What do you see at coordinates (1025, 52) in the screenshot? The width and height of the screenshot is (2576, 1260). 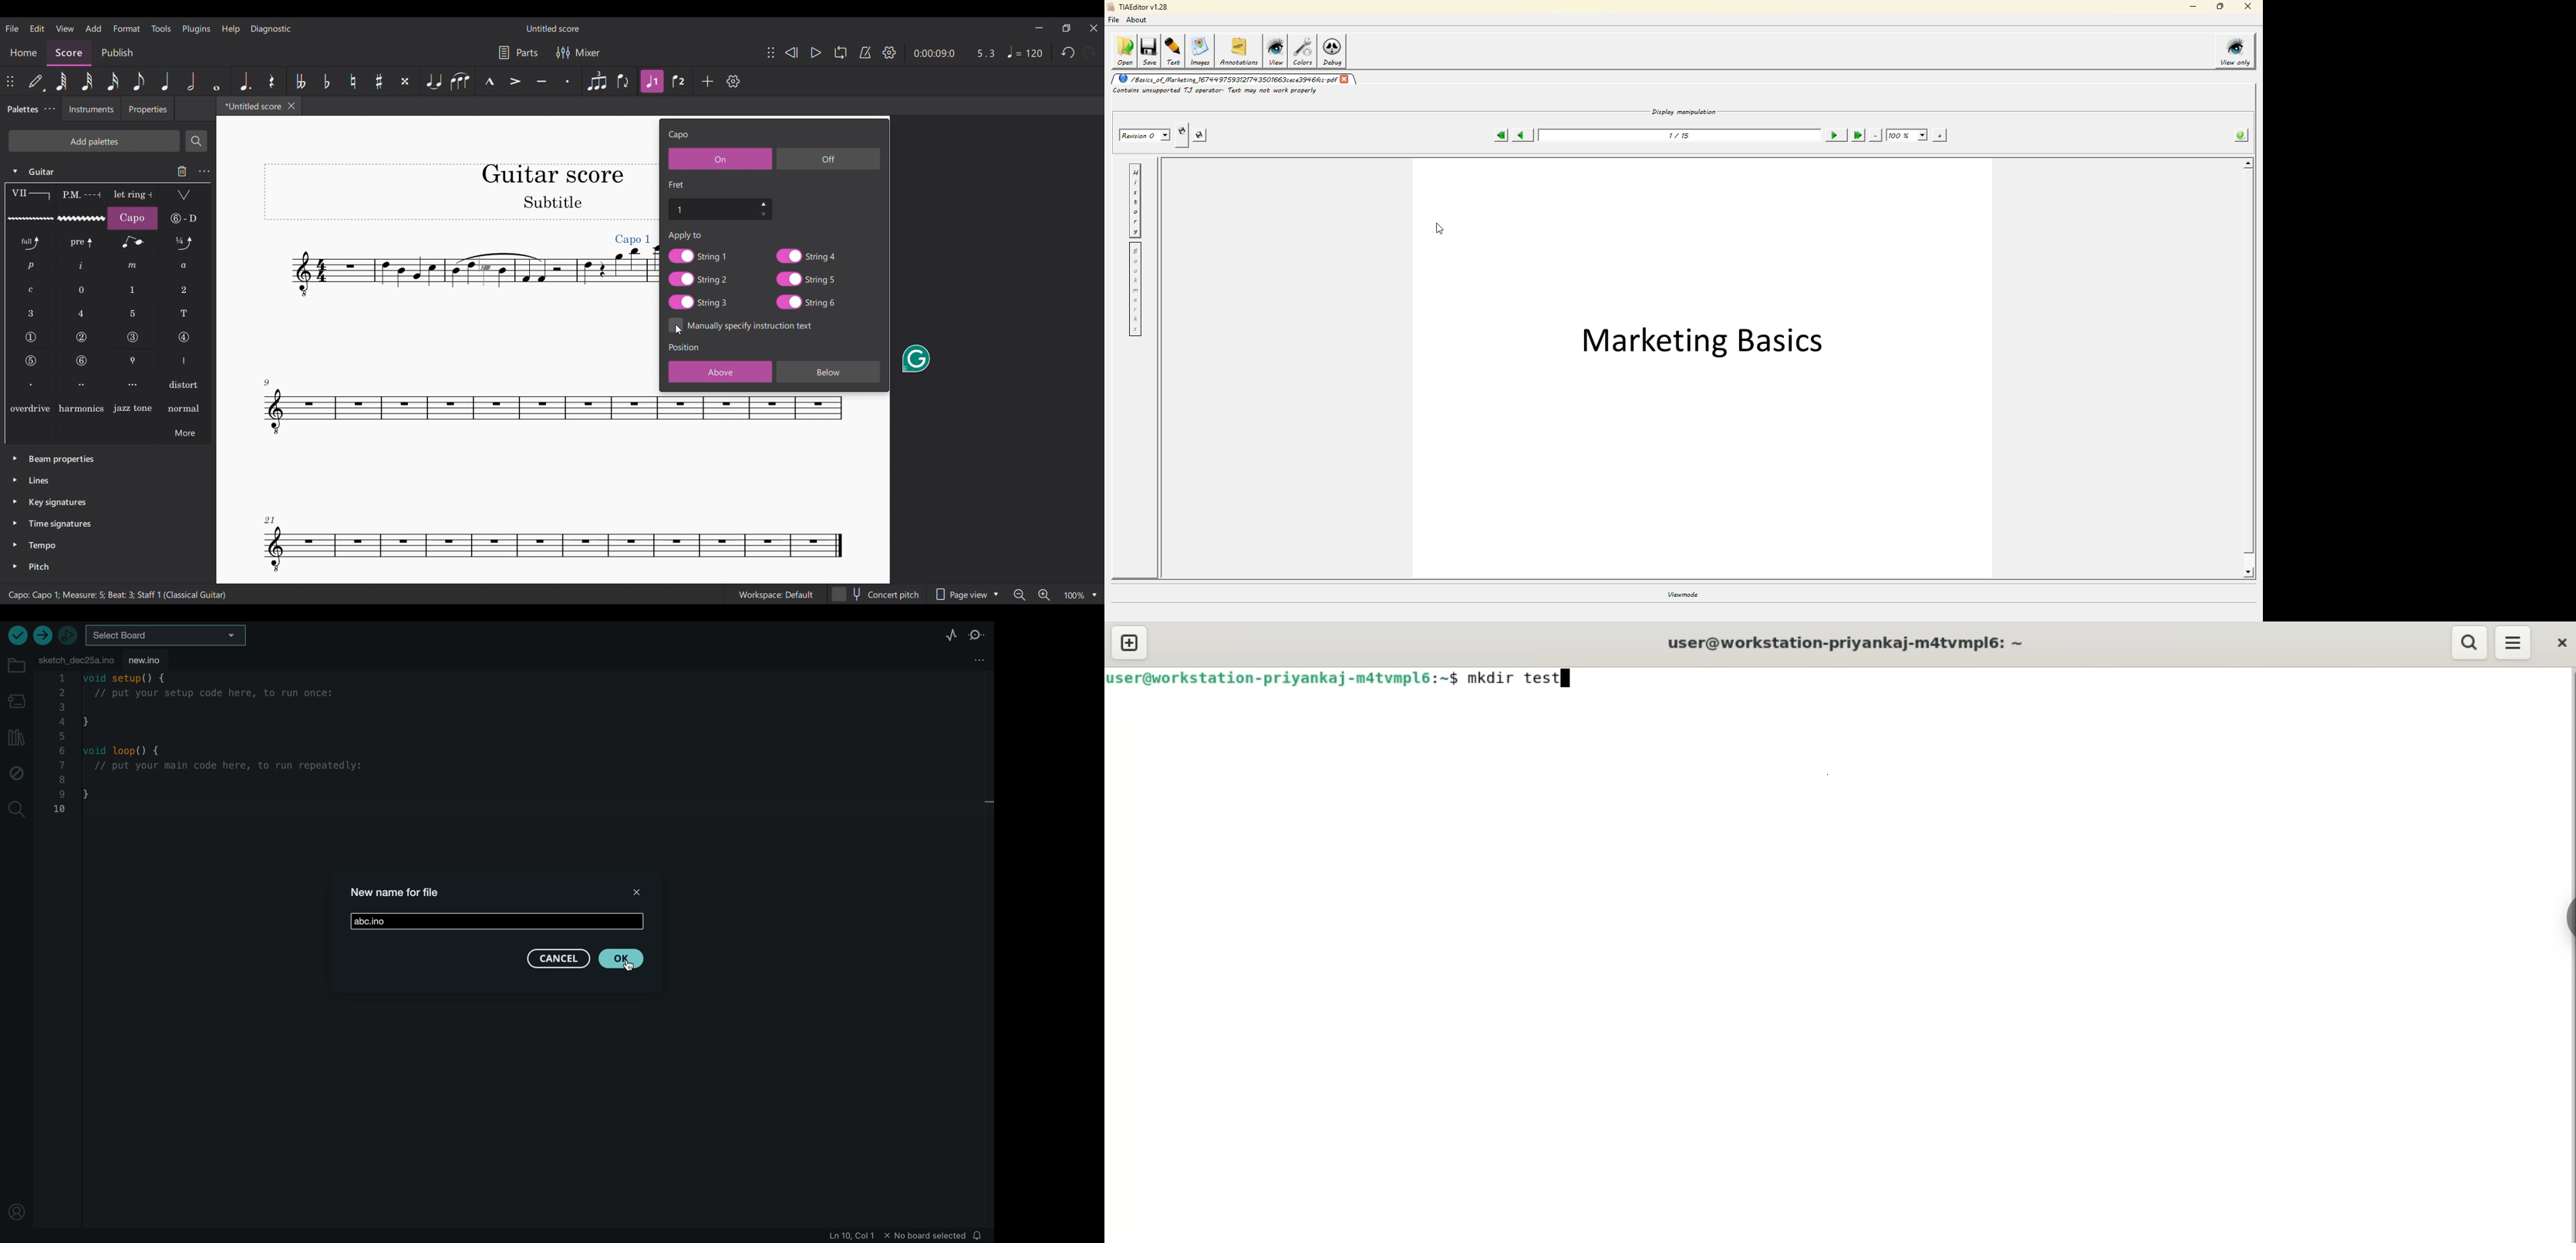 I see `Tempo` at bounding box center [1025, 52].